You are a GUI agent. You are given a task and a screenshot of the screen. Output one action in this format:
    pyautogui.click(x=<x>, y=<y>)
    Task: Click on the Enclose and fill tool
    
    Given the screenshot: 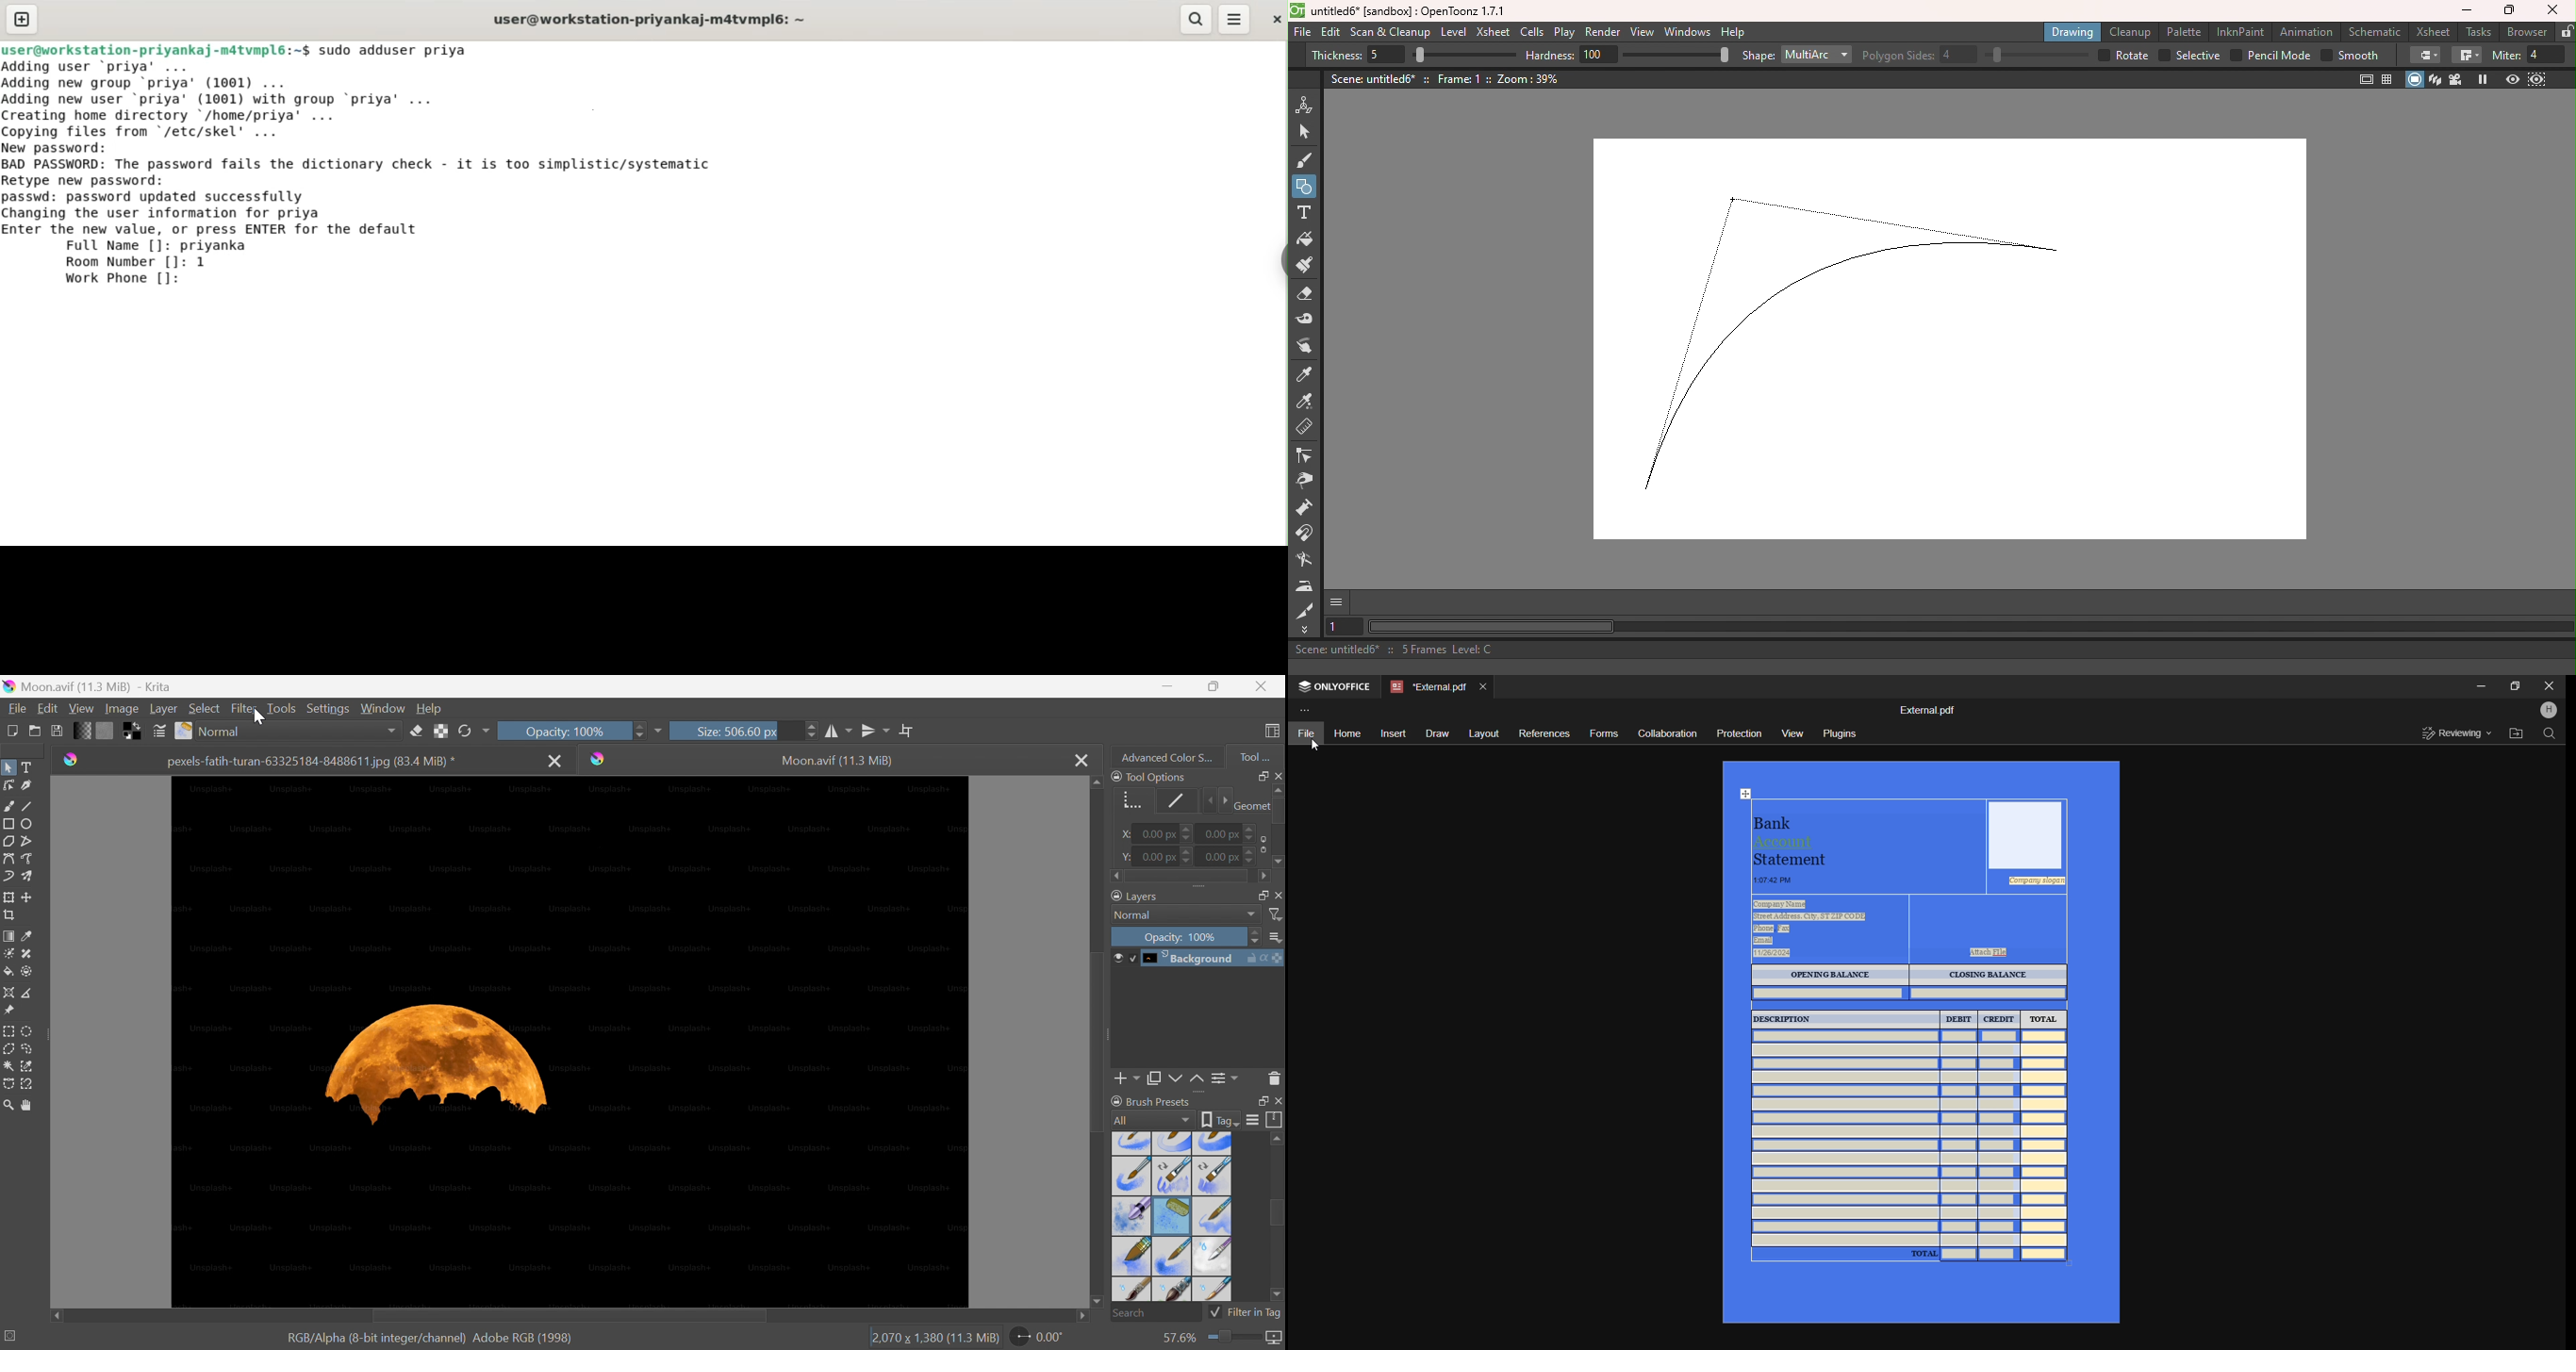 What is the action you would take?
    pyautogui.click(x=27, y=972)
    